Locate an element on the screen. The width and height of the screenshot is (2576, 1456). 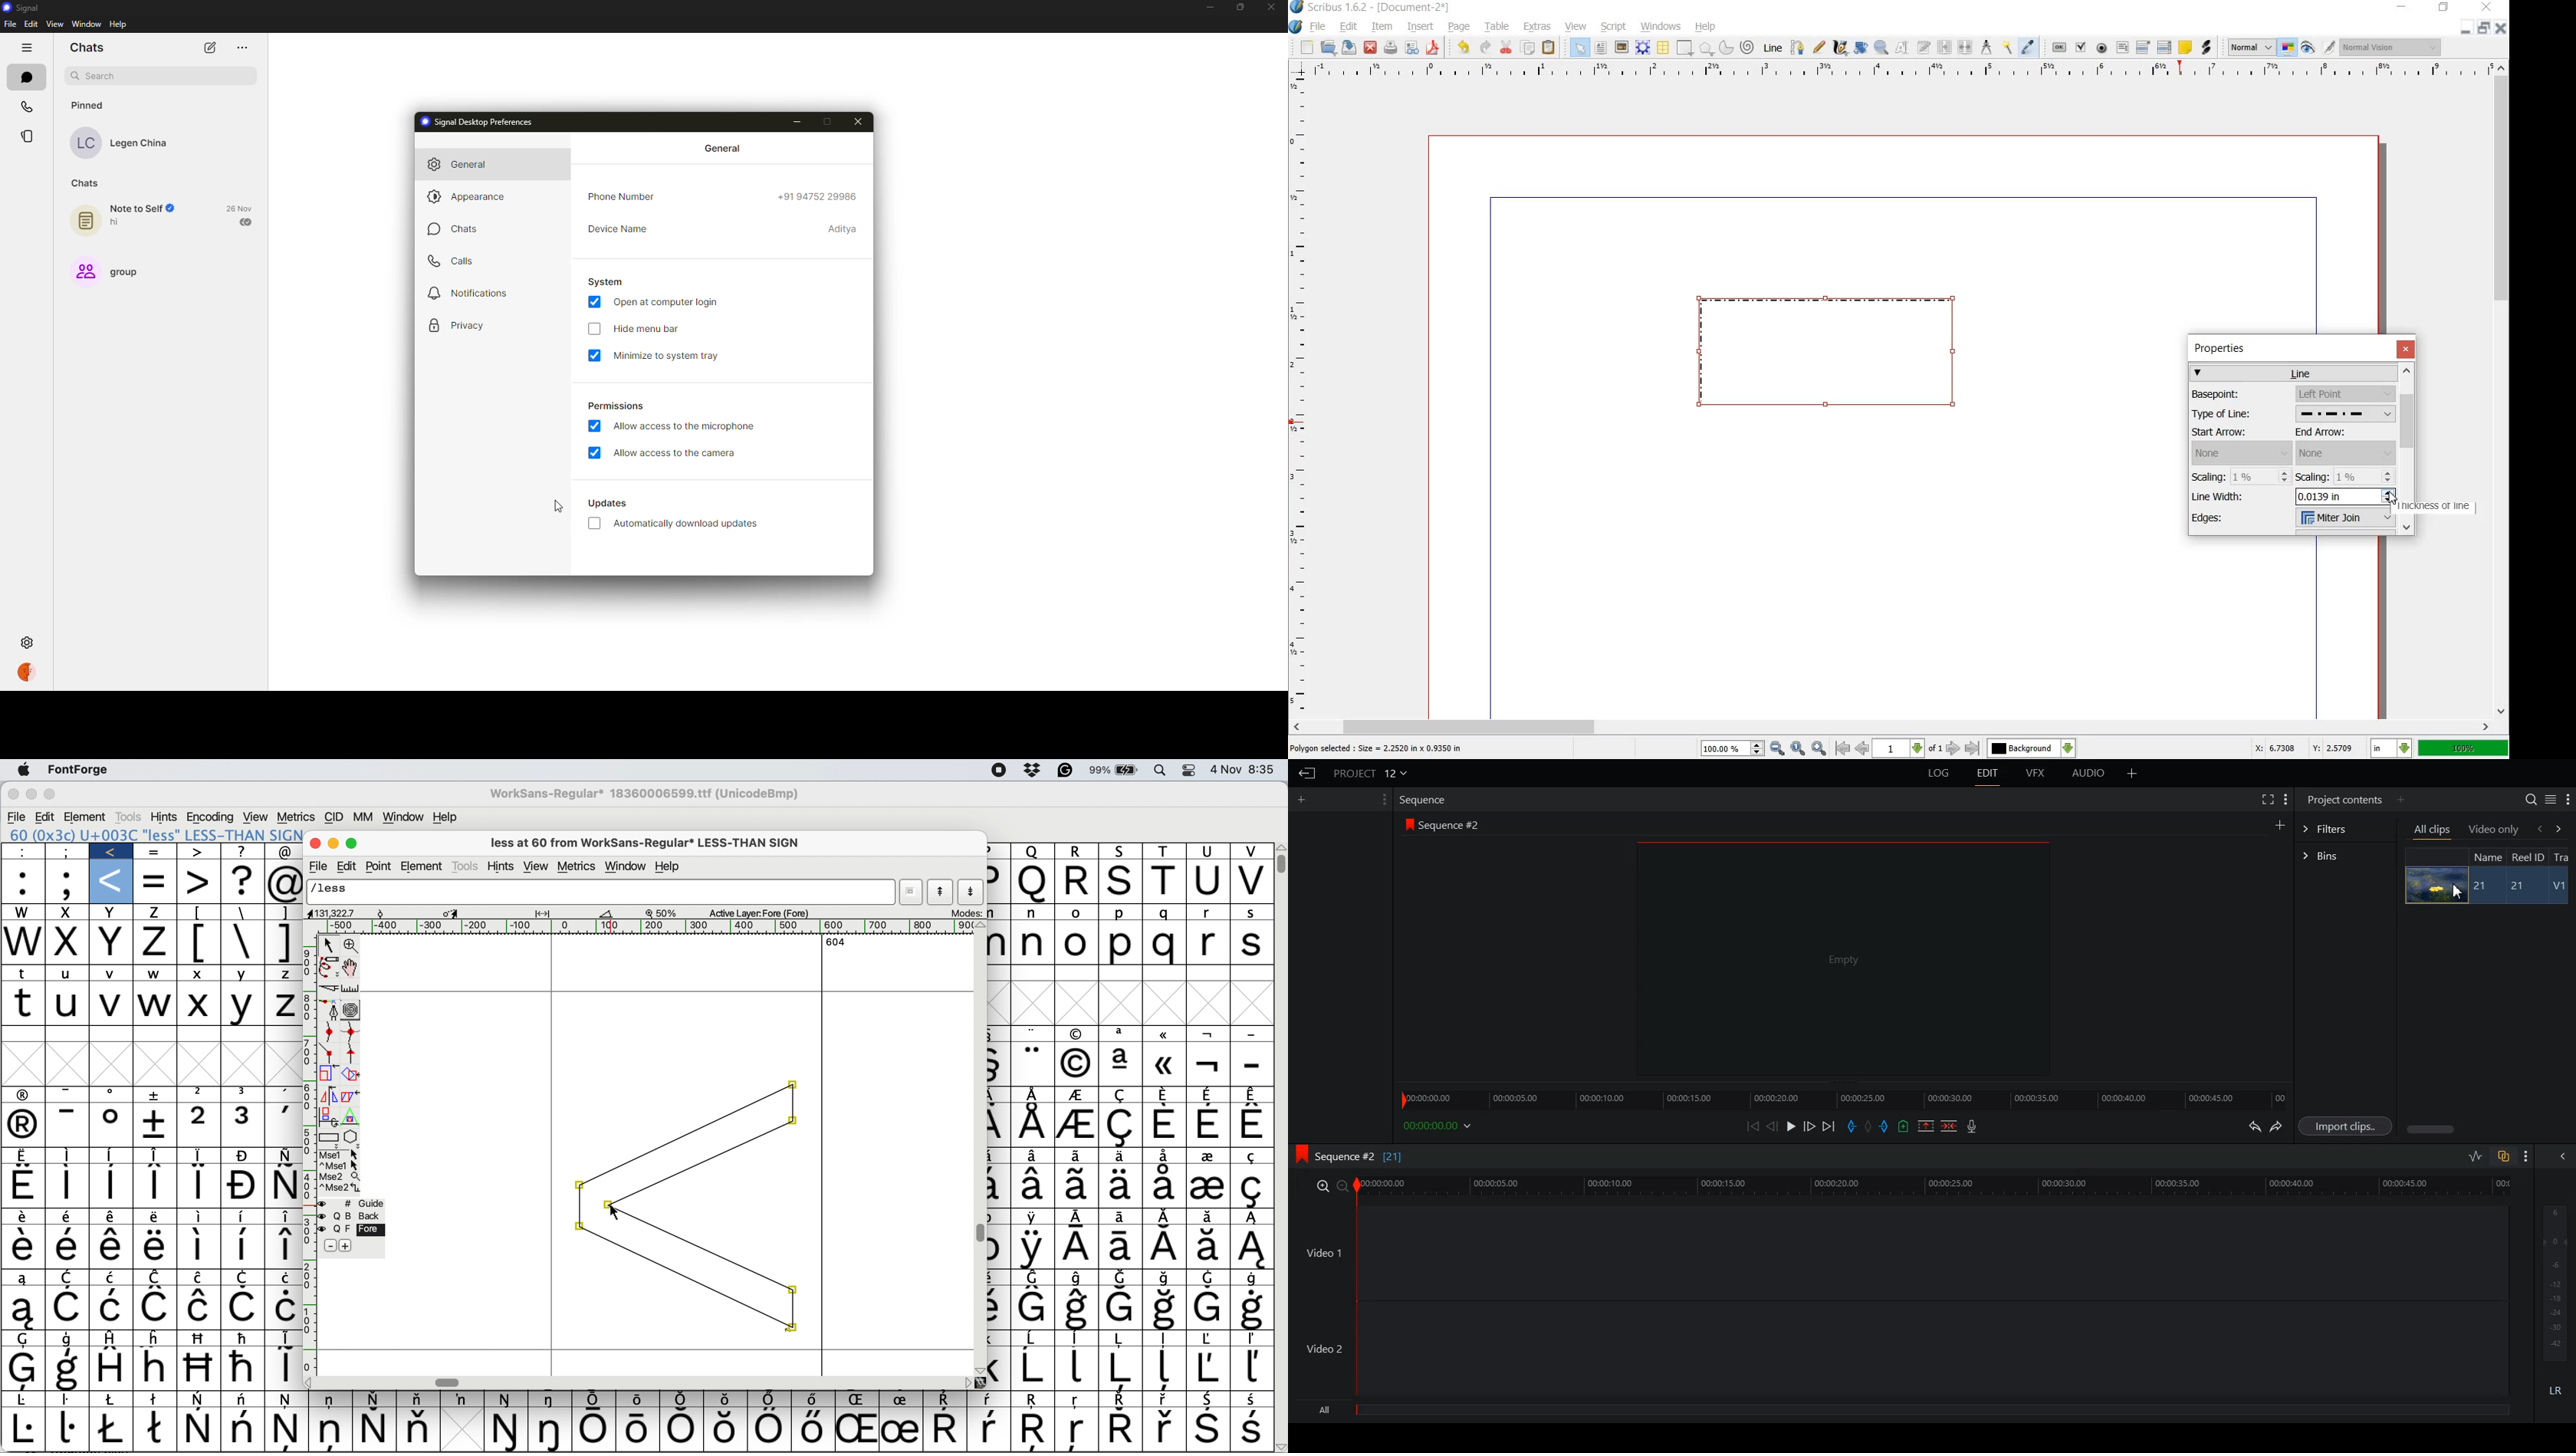
Symbol is located at coordinates (1034, 1431).